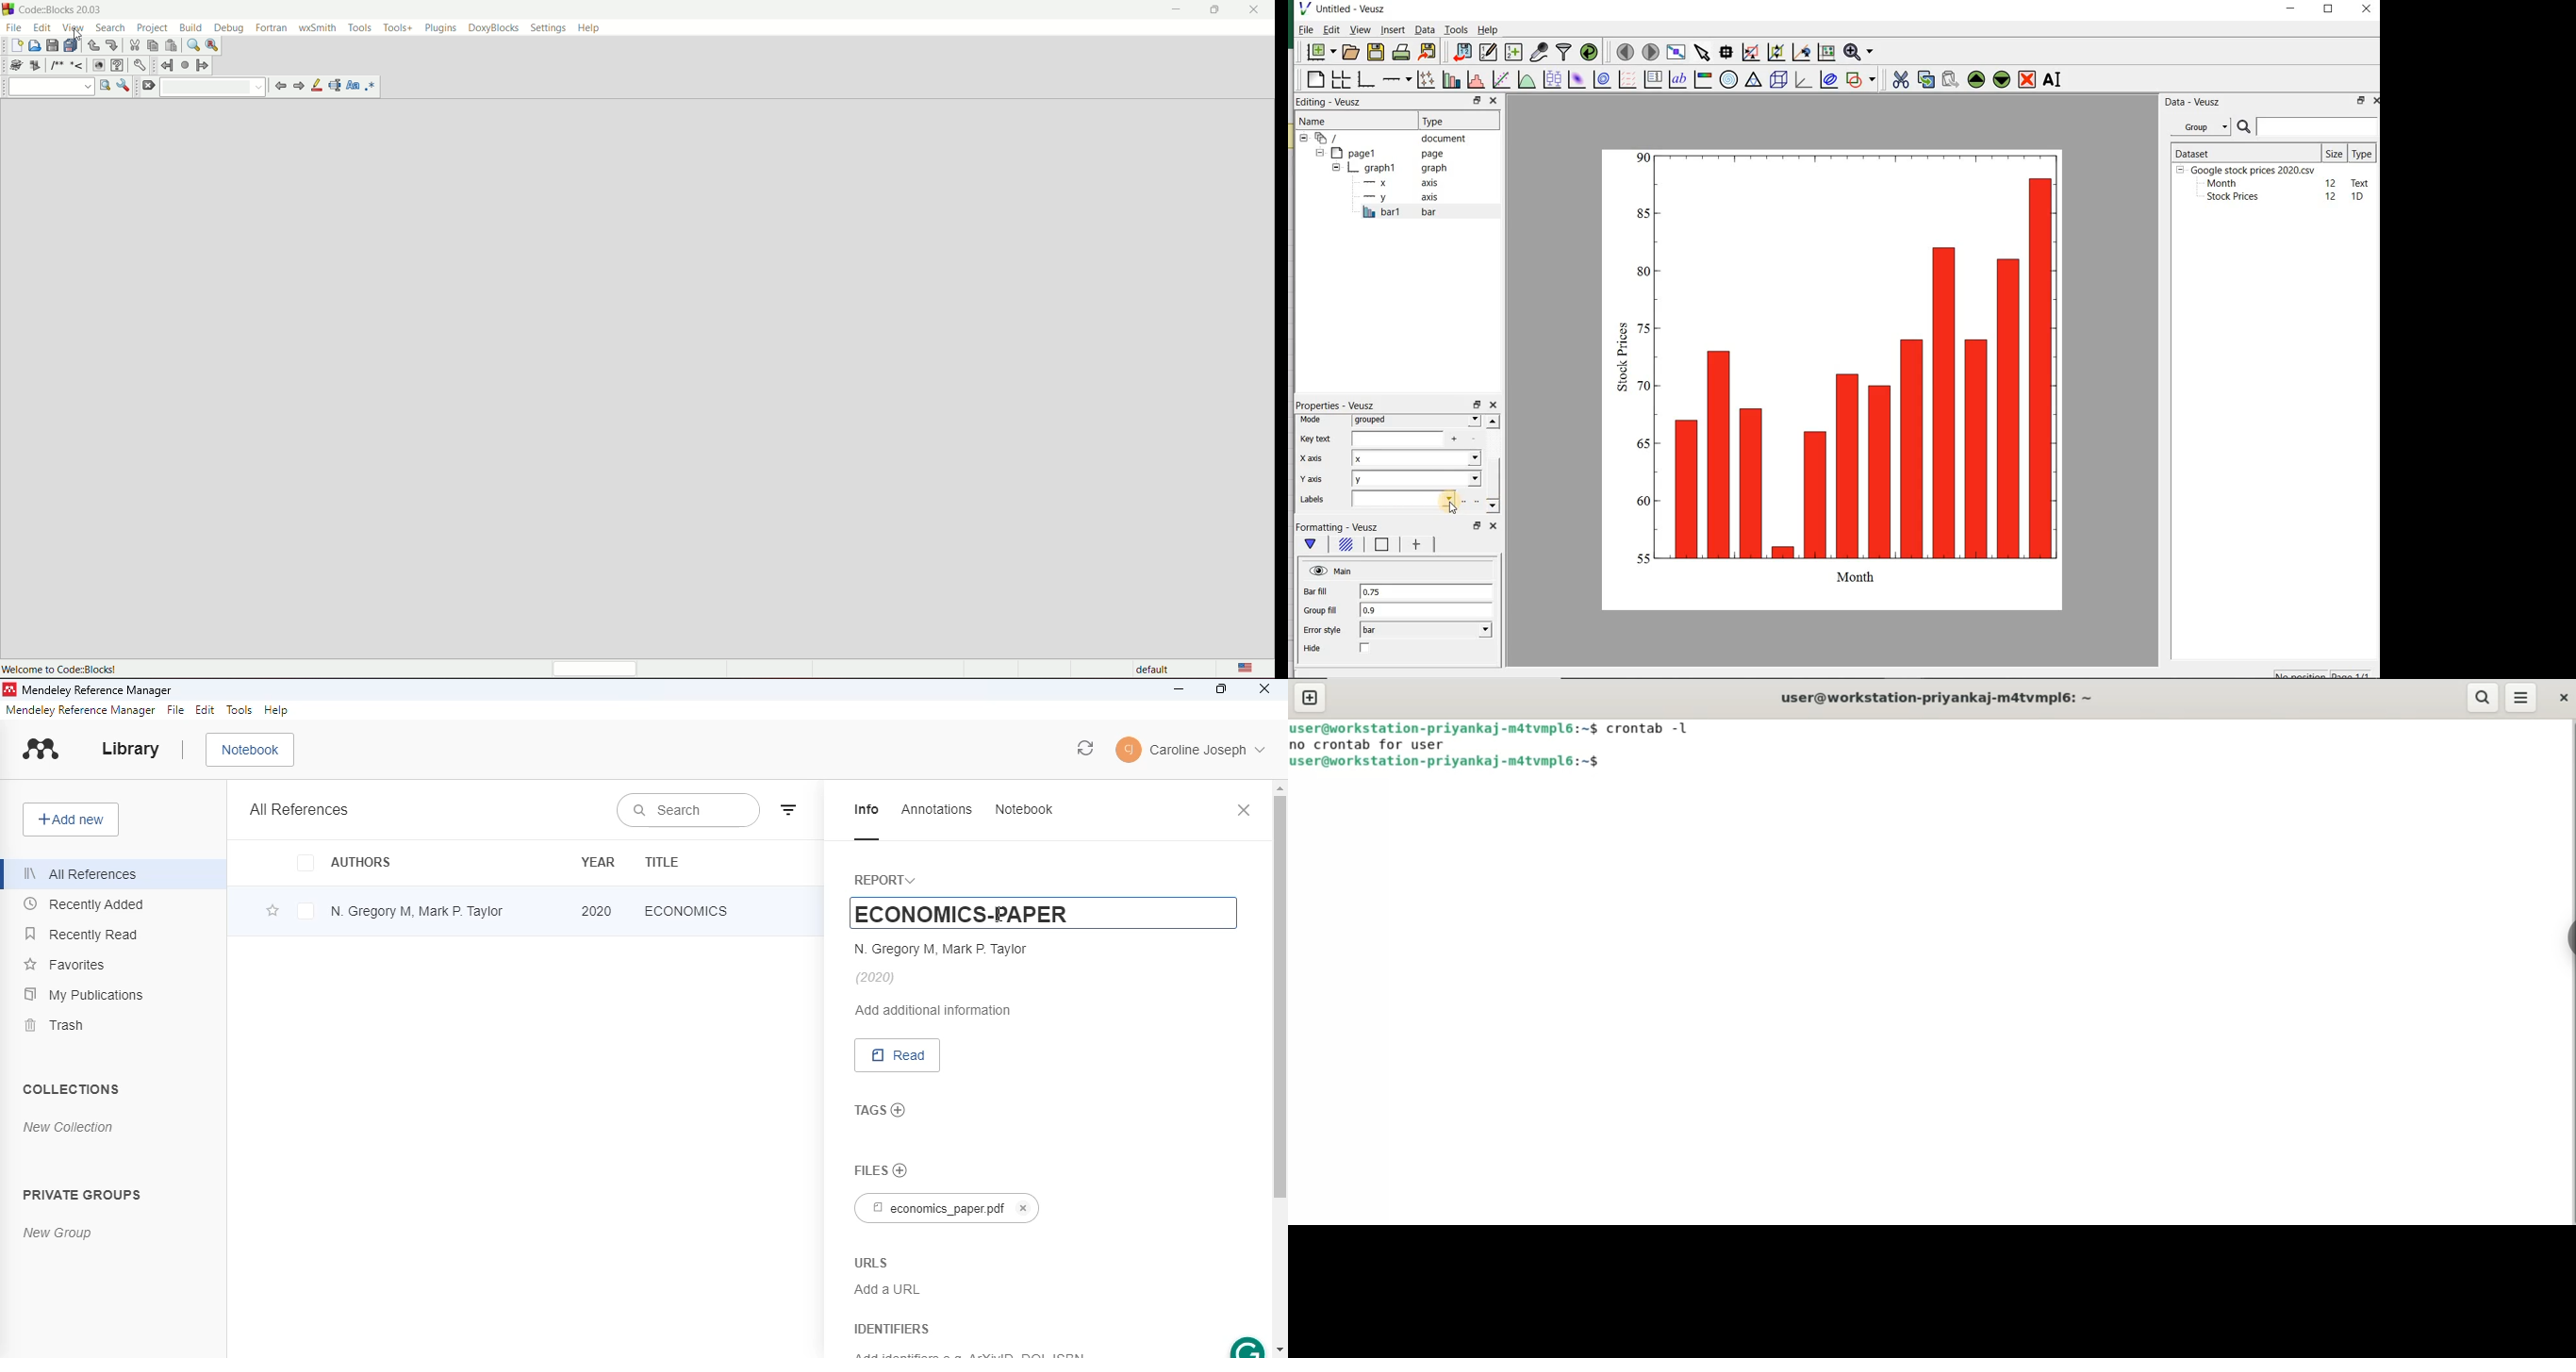 This screenshot has height=1372, width=2576. I want to click on Untitled-Veusz, so click(1348, 10).